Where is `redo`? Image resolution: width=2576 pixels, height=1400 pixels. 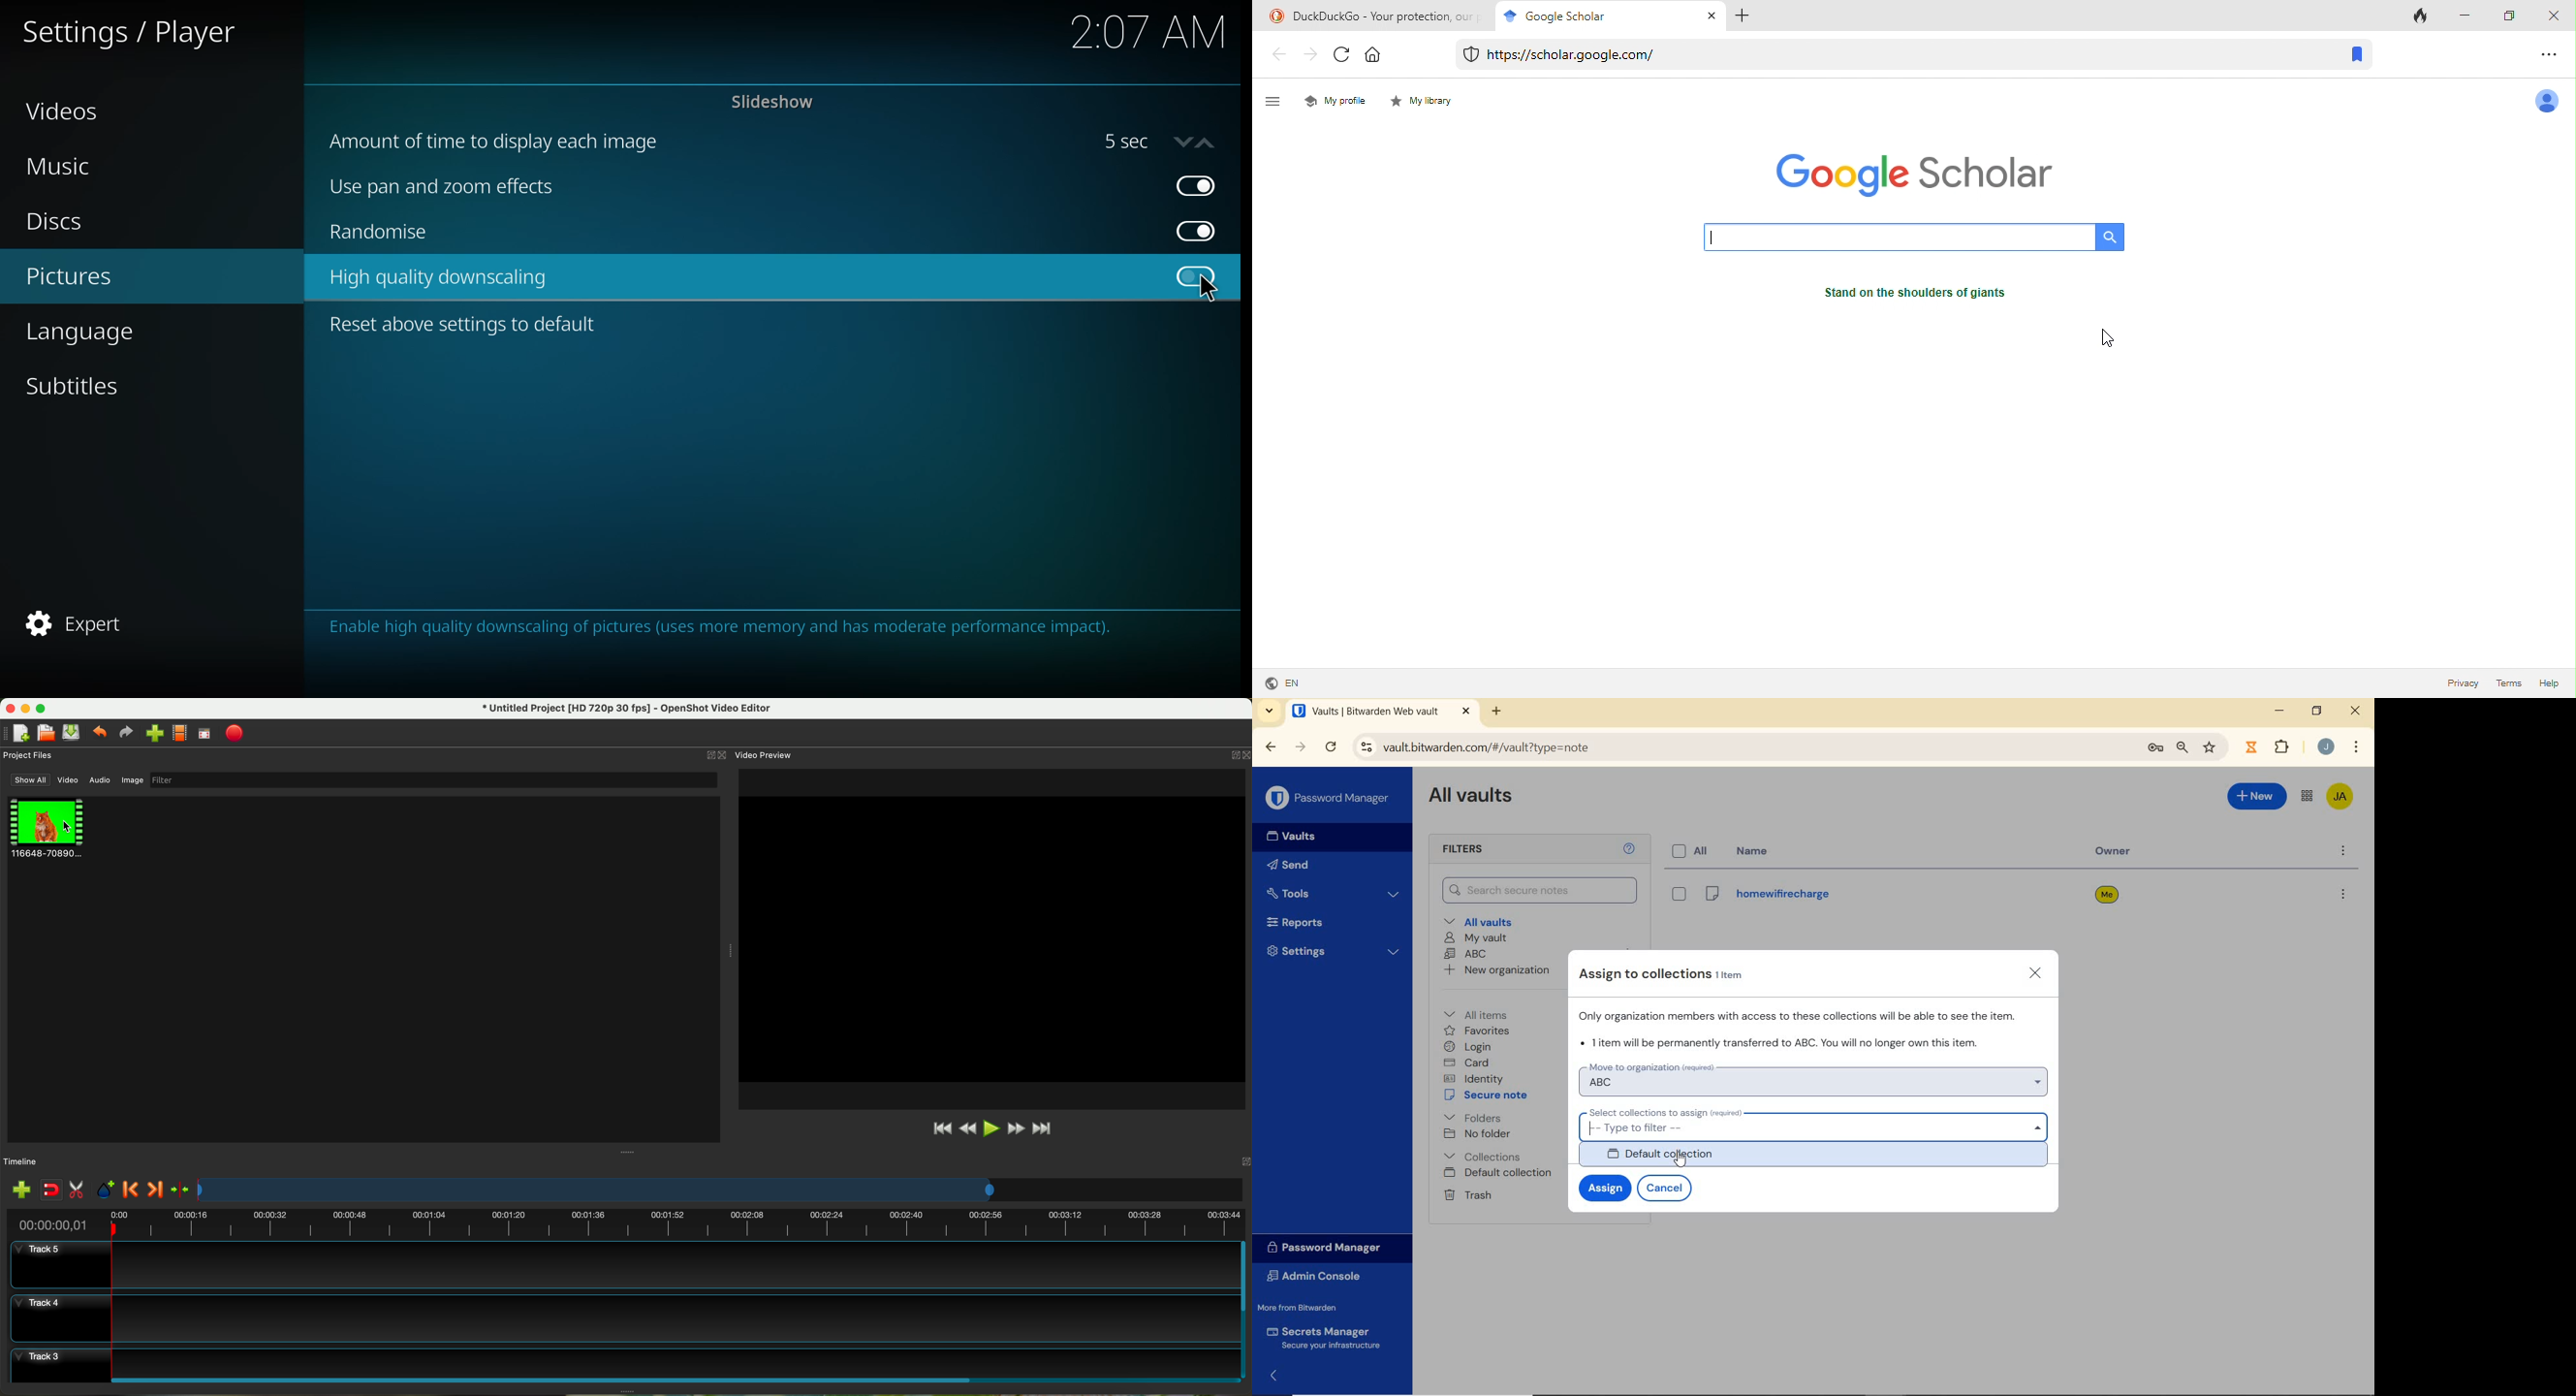 redo is located at coordinates (125, 732).